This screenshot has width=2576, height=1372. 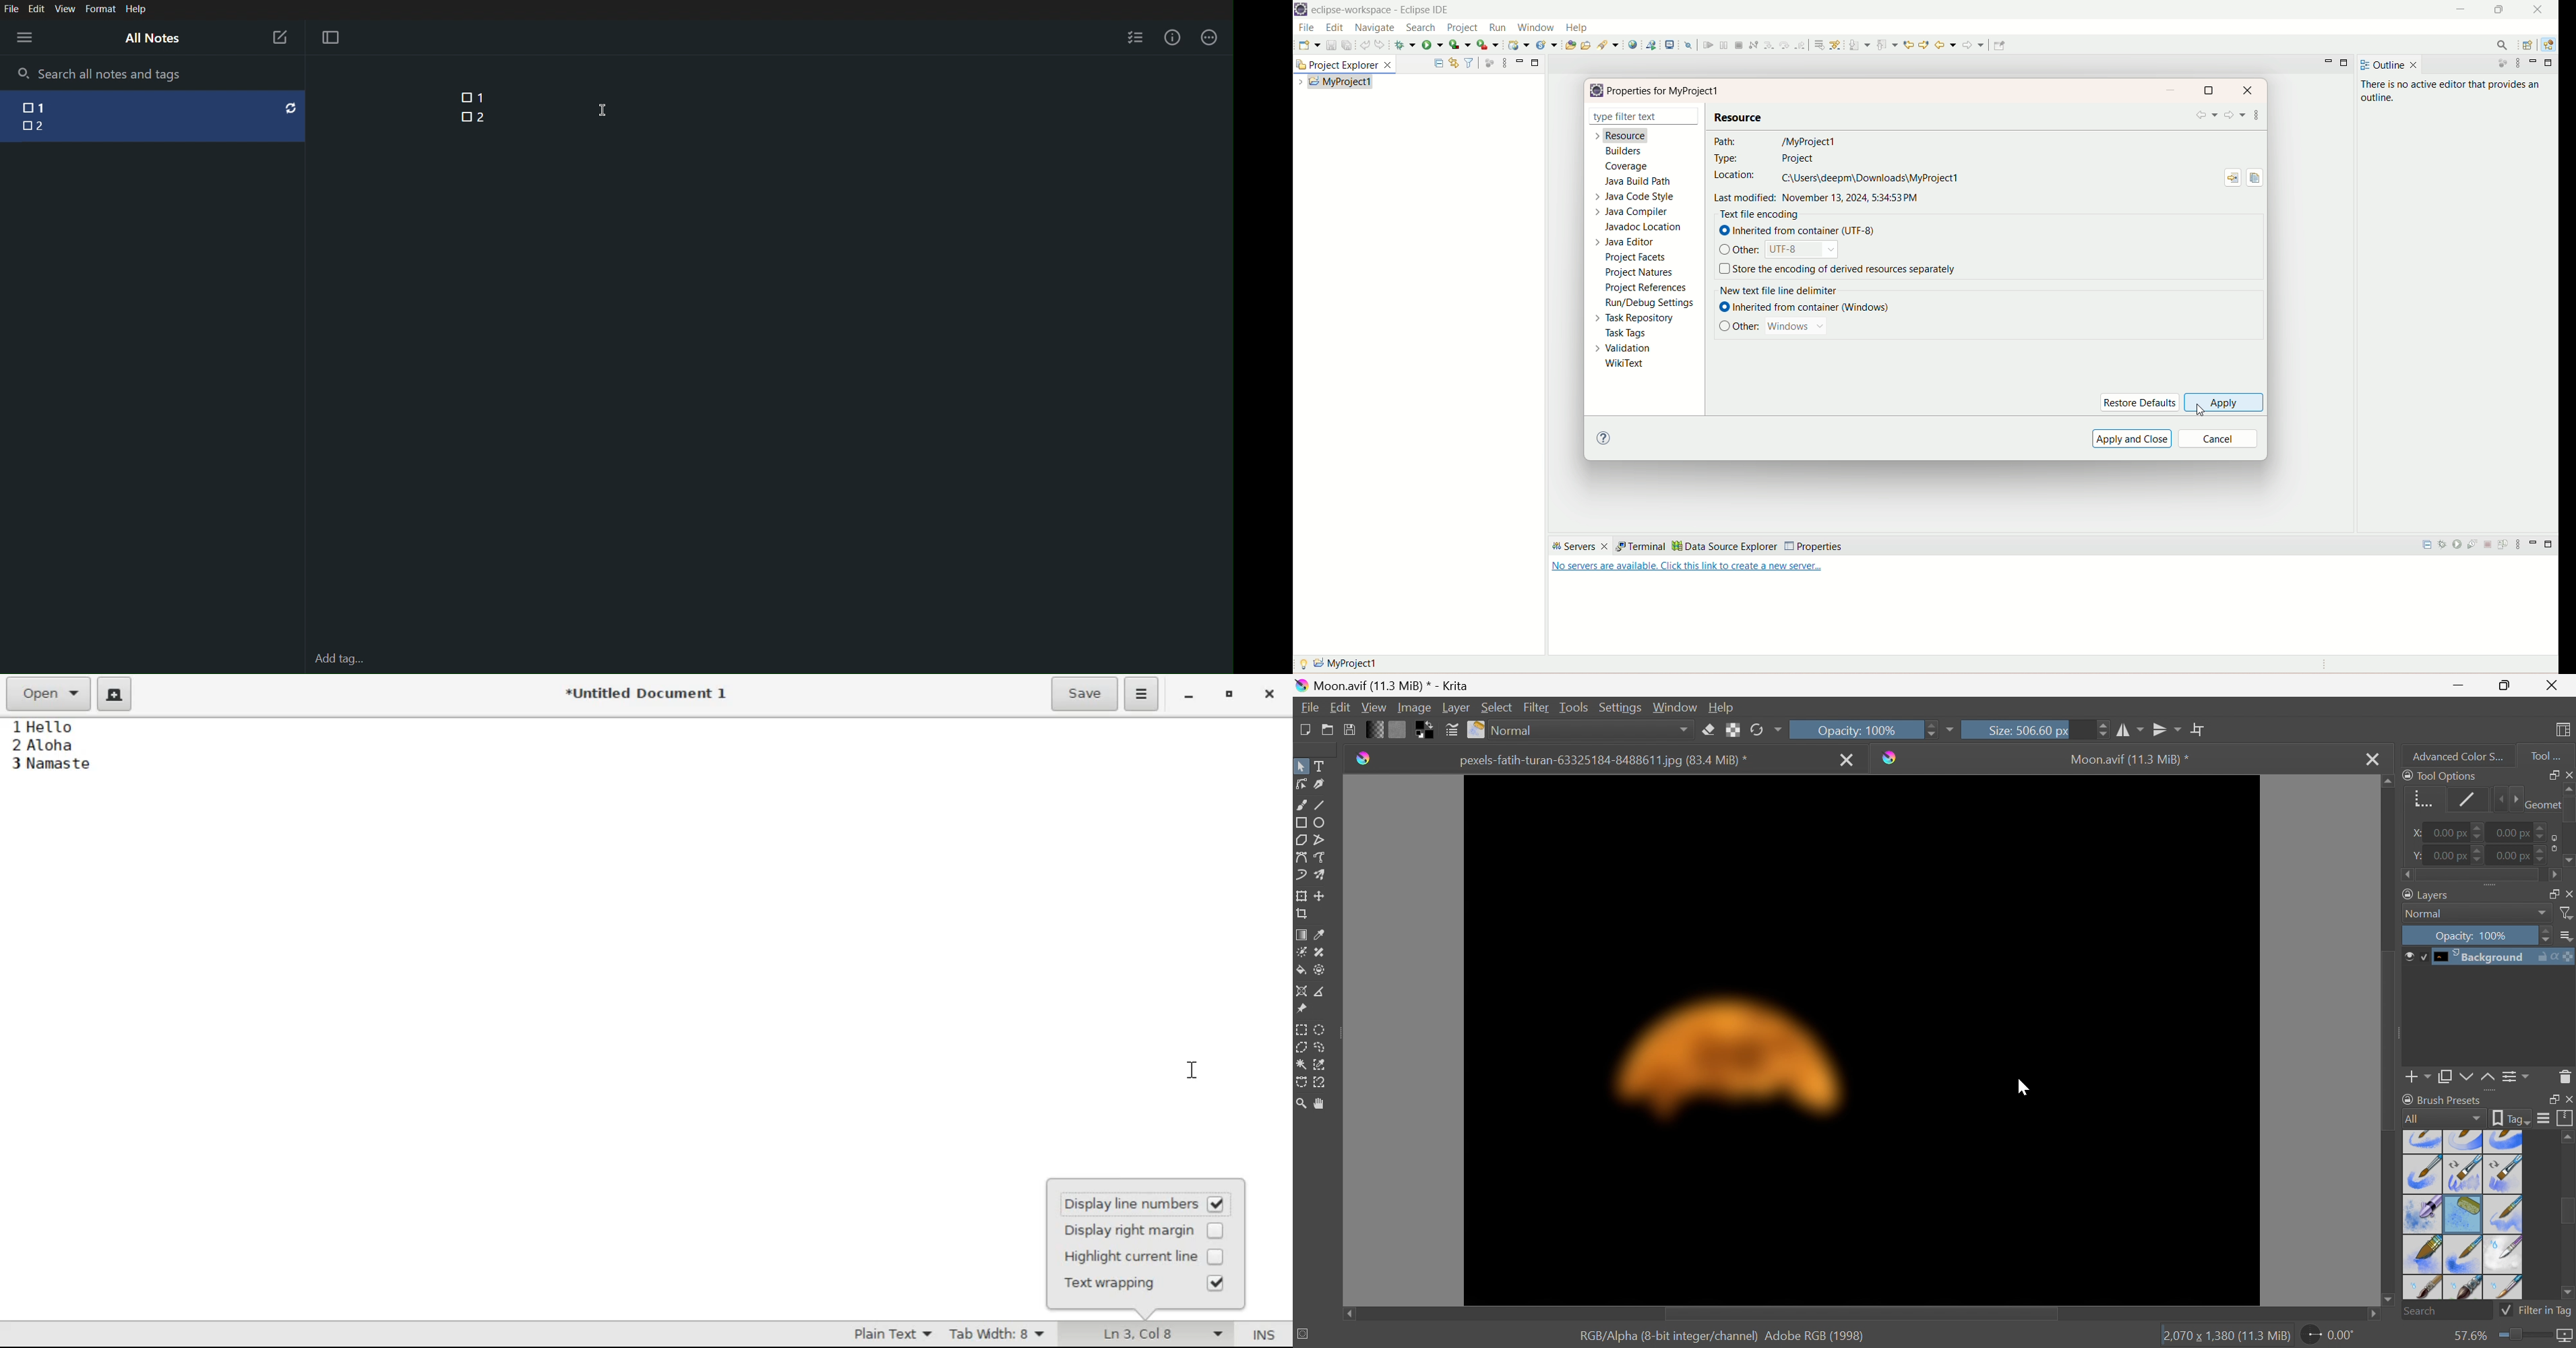 What do you see at coordinates (1319, 1083) in the screenshot?
I see `Magnetic curve selection tool` at bounding box center [1319, 1083].